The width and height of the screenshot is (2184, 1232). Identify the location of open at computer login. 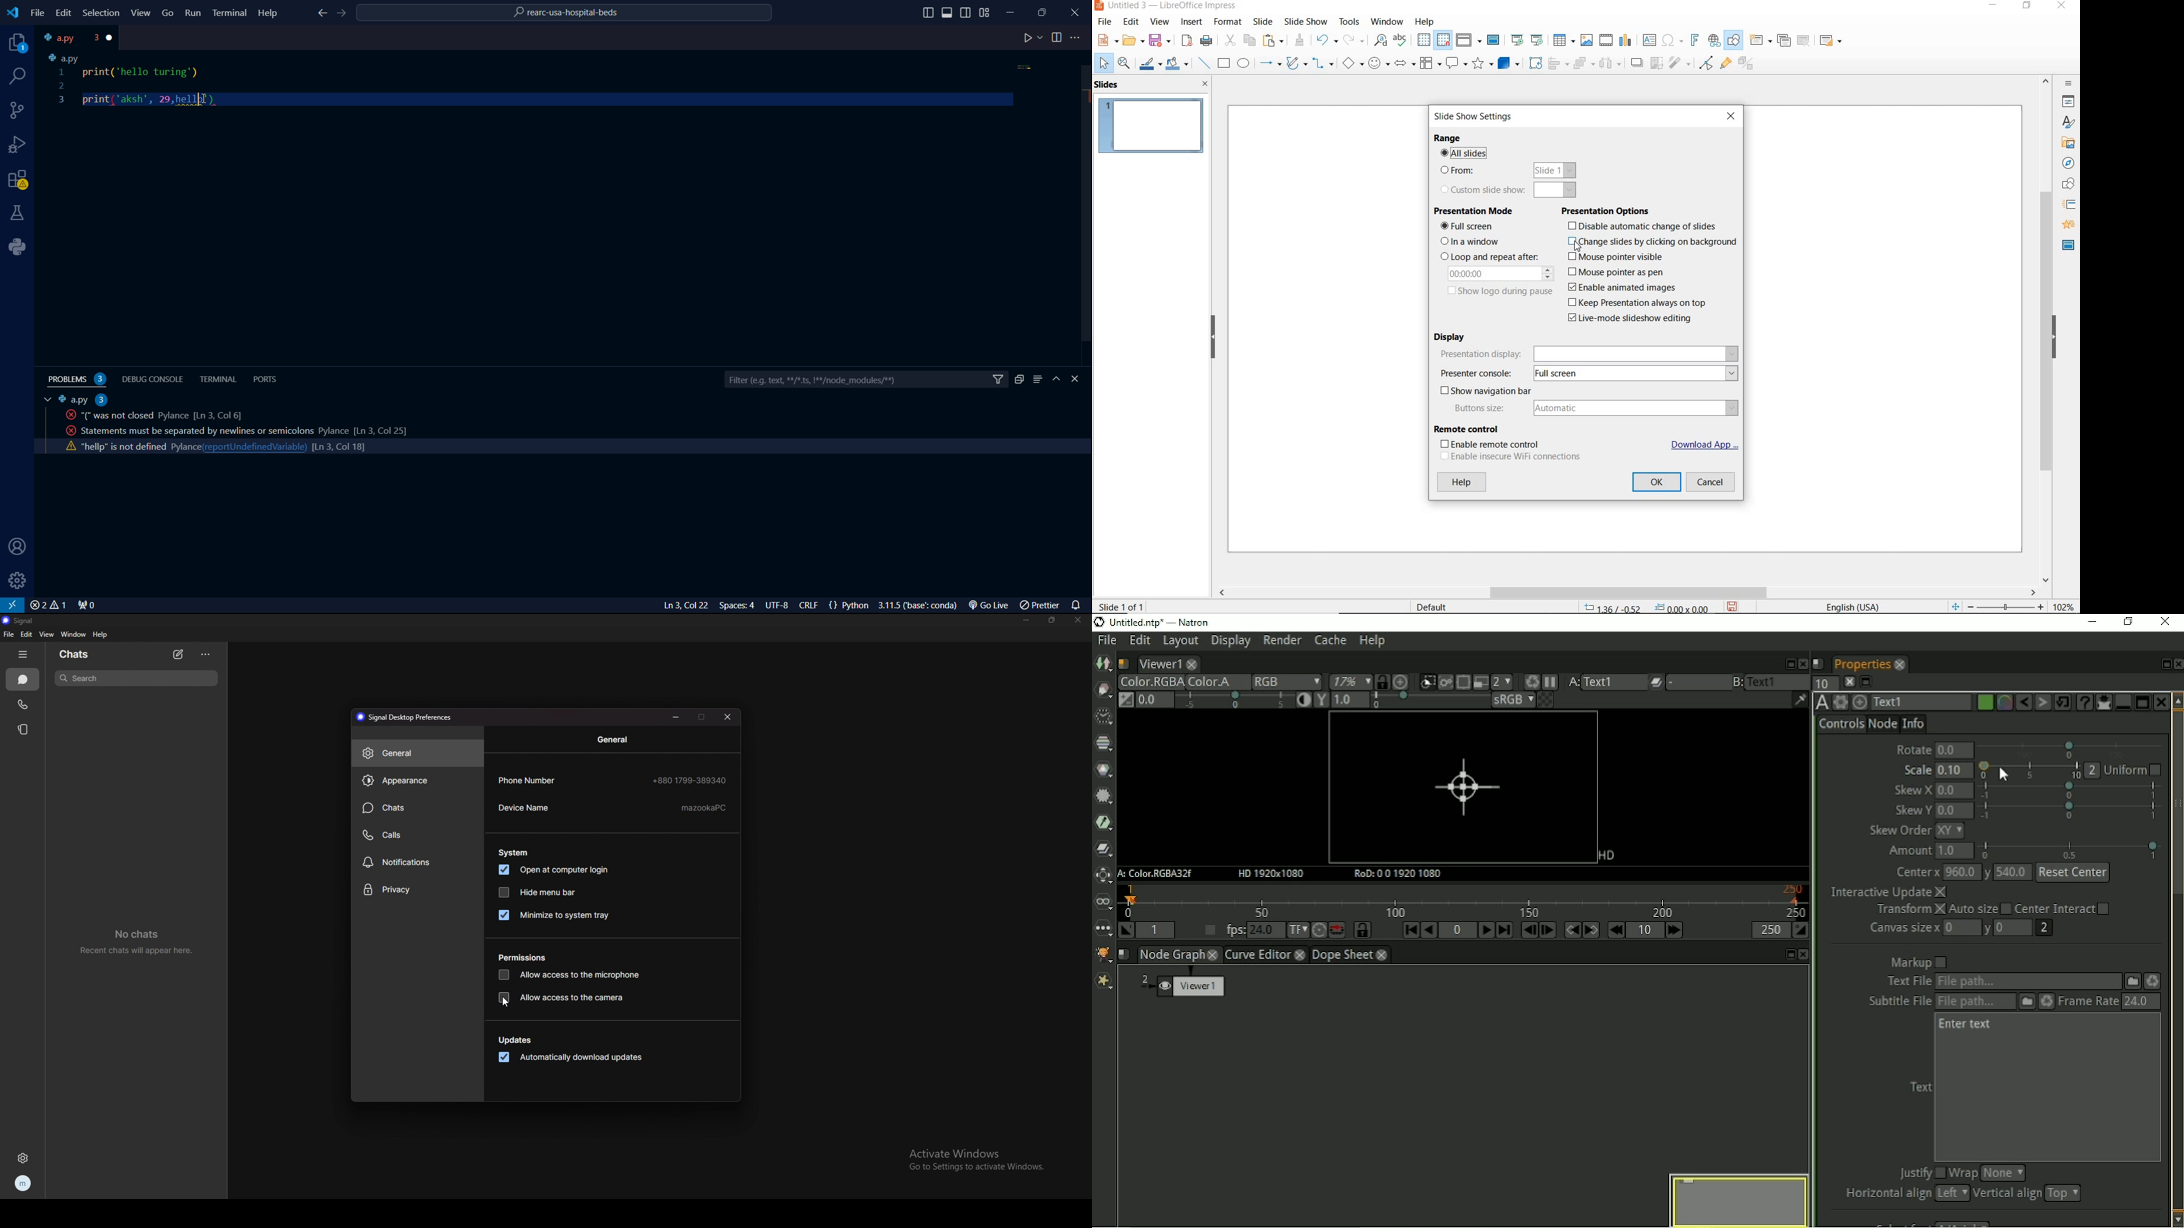
(556, 870).